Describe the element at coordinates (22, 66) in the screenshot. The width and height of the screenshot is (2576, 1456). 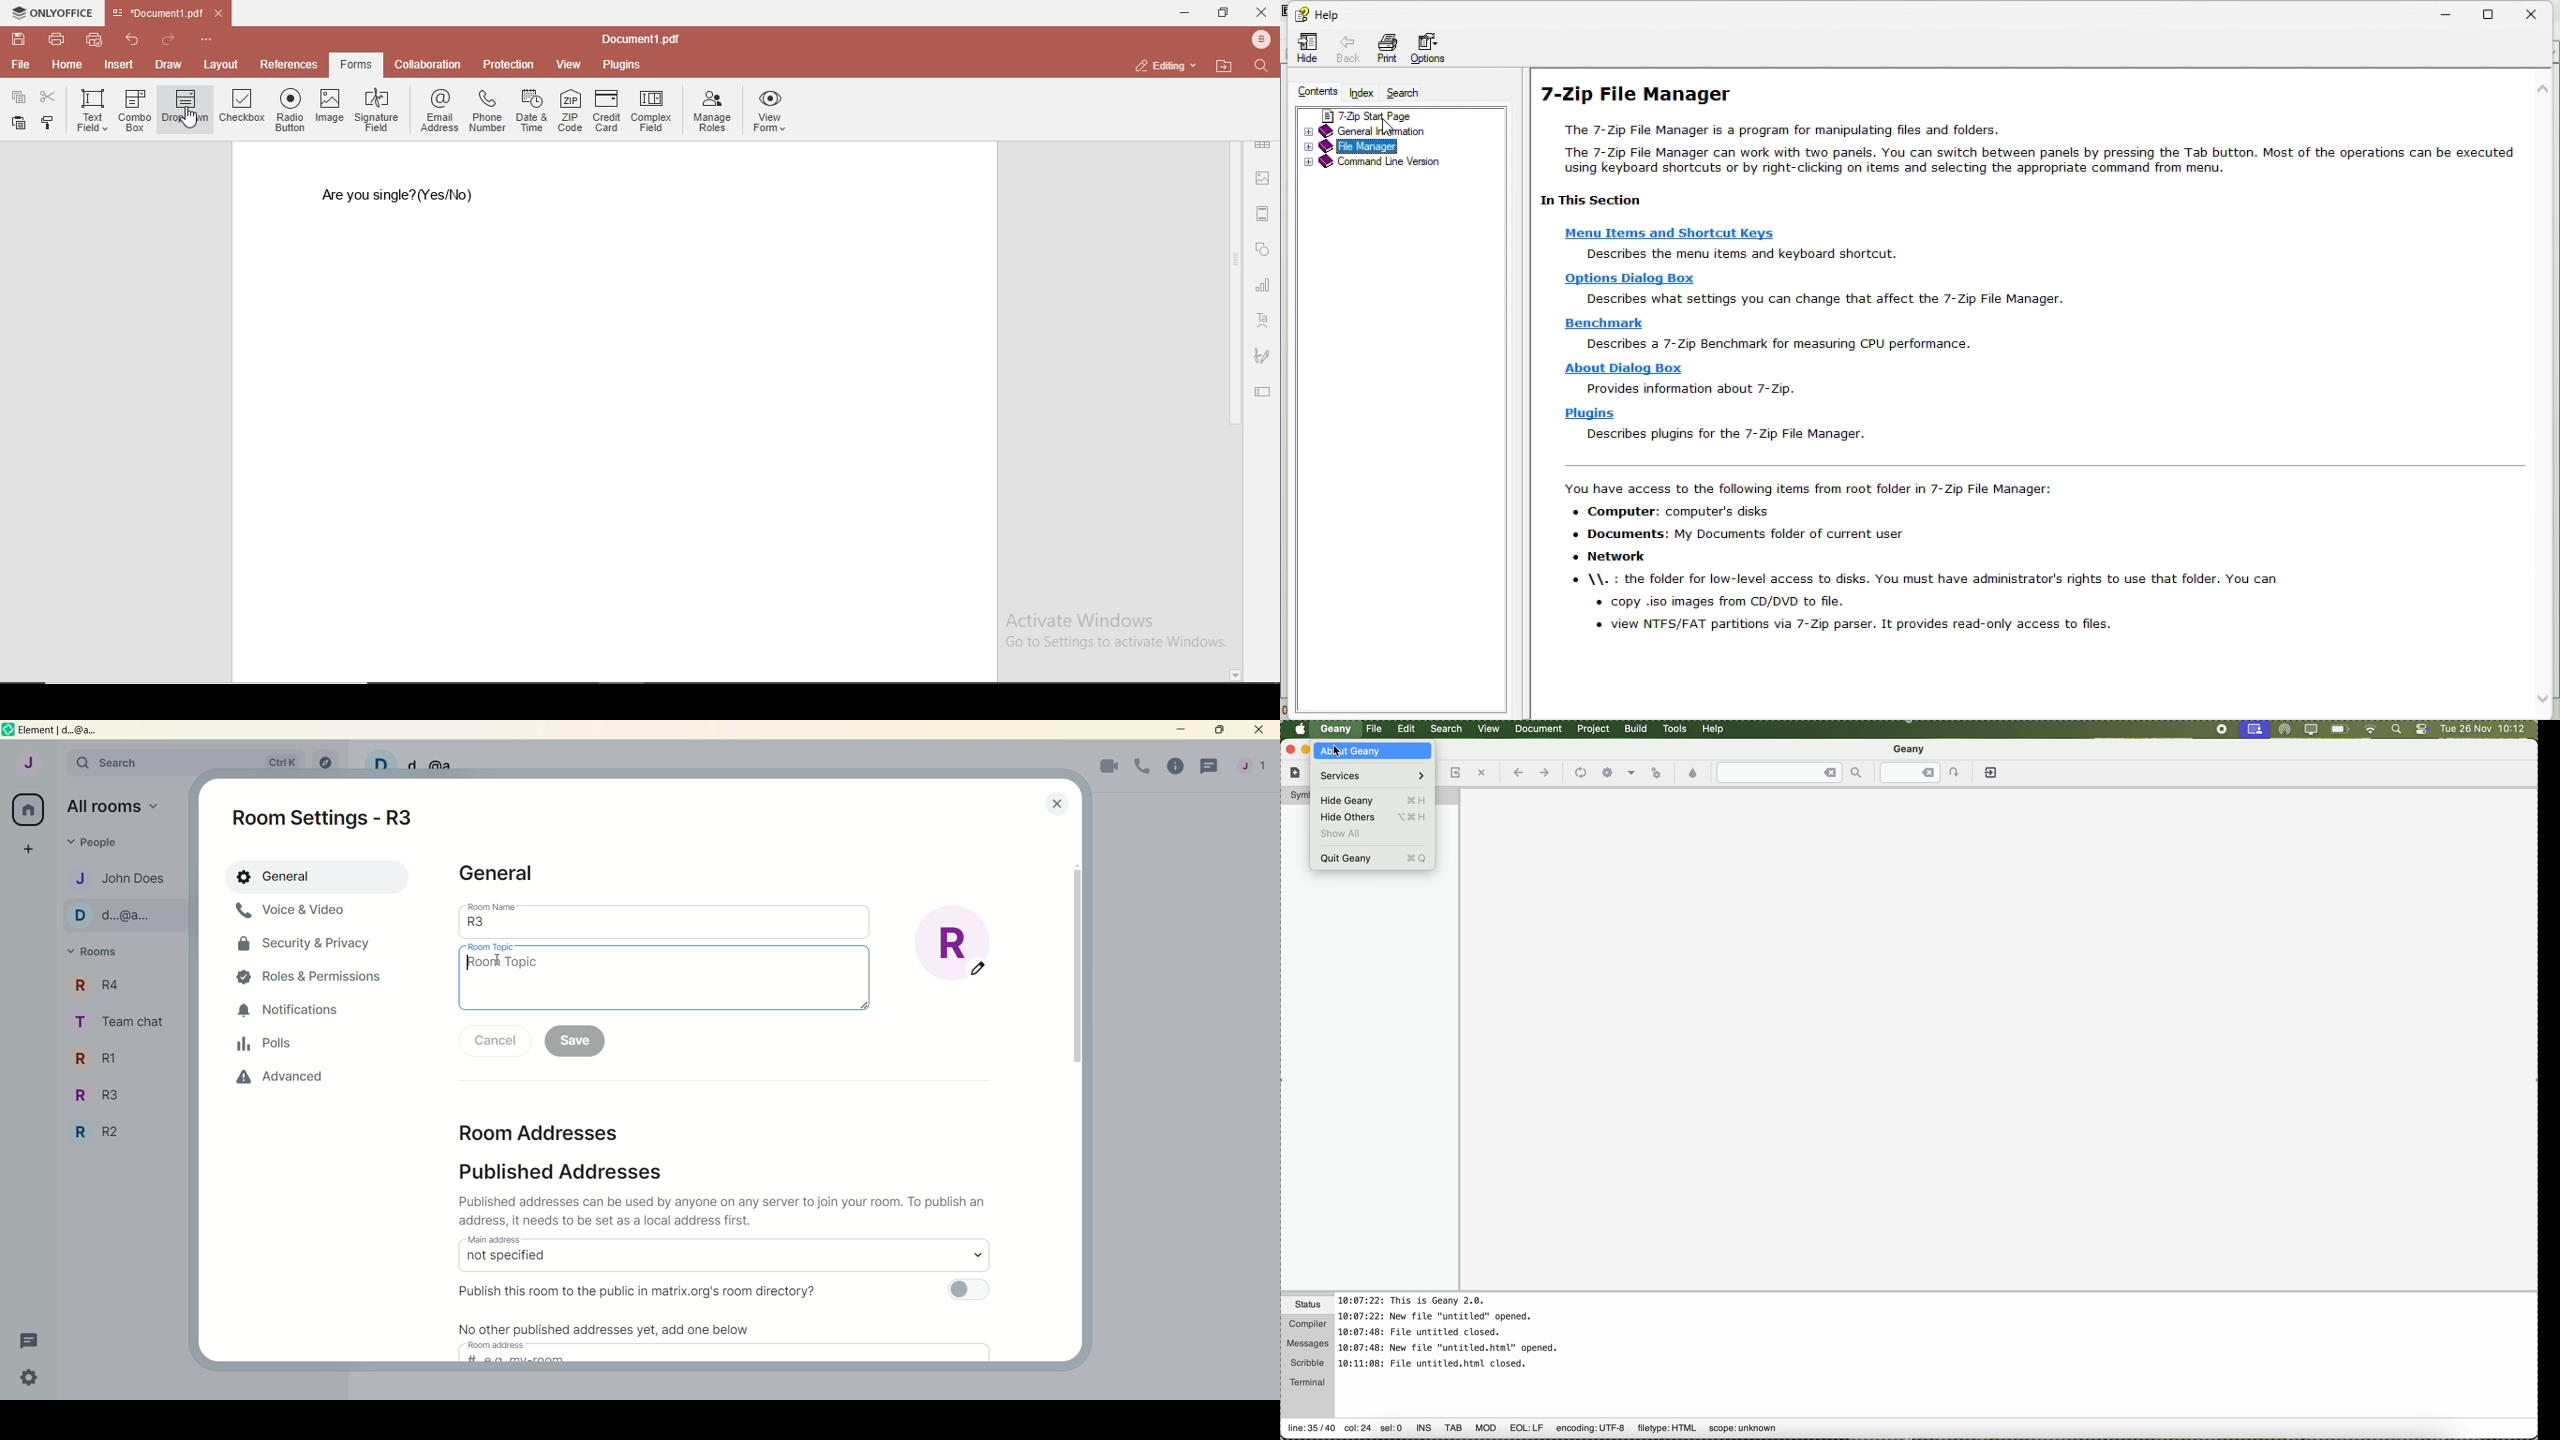
I see `file` at that location.